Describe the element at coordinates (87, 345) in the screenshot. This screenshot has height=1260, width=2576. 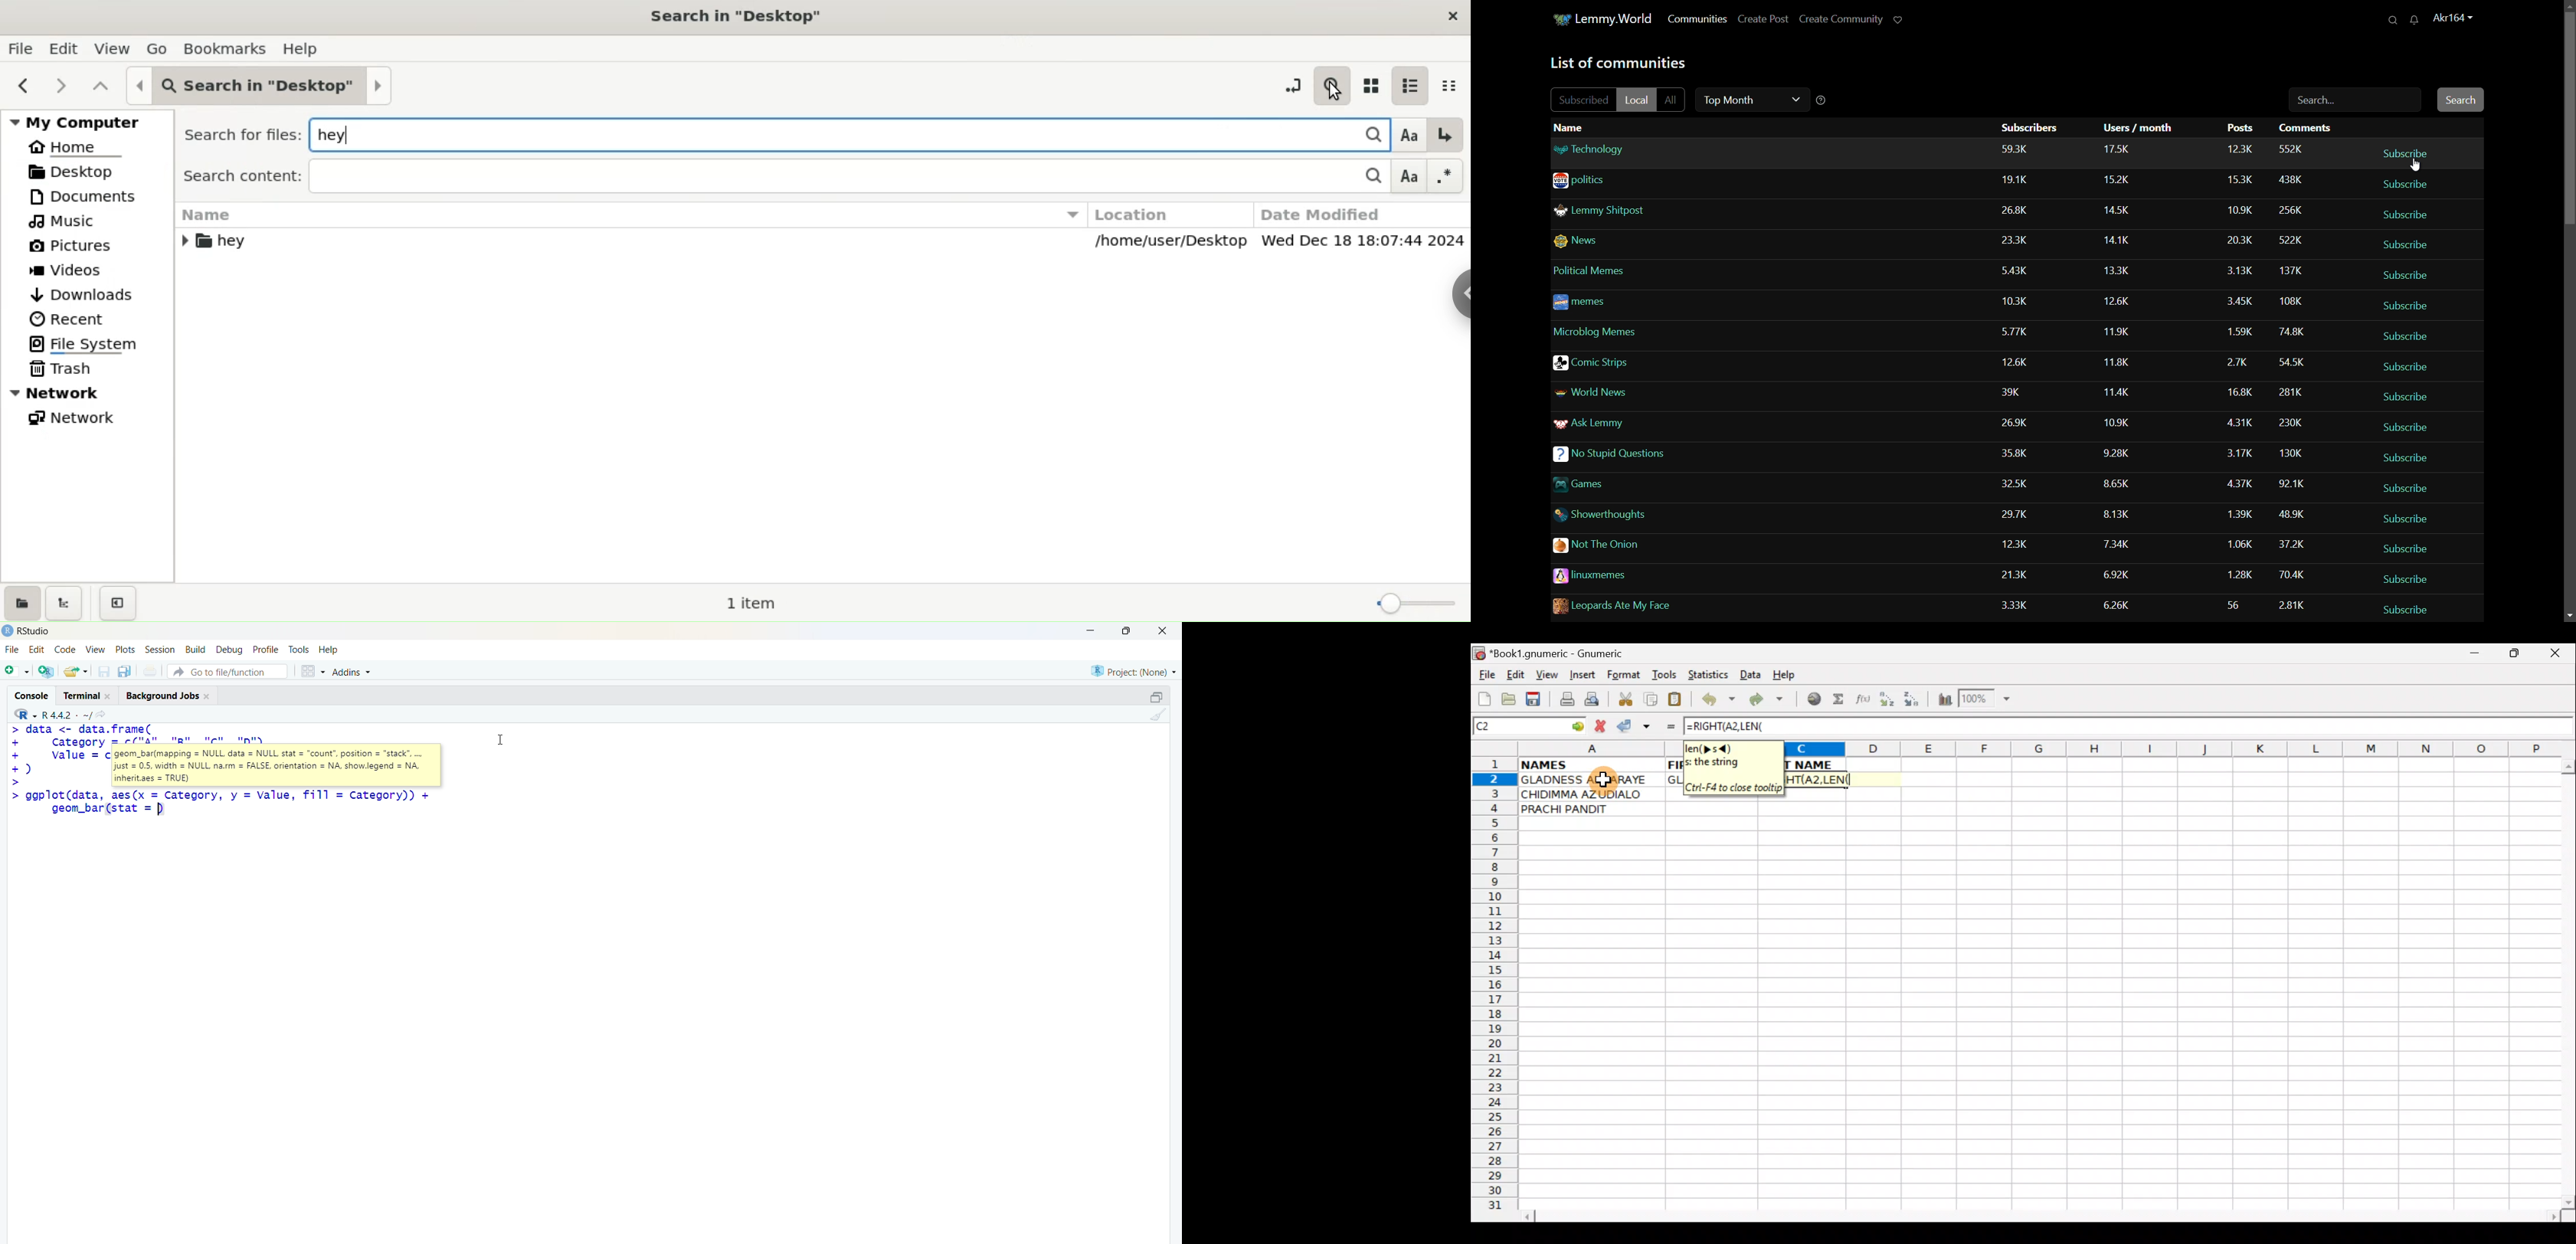
I see `file system` at that location.